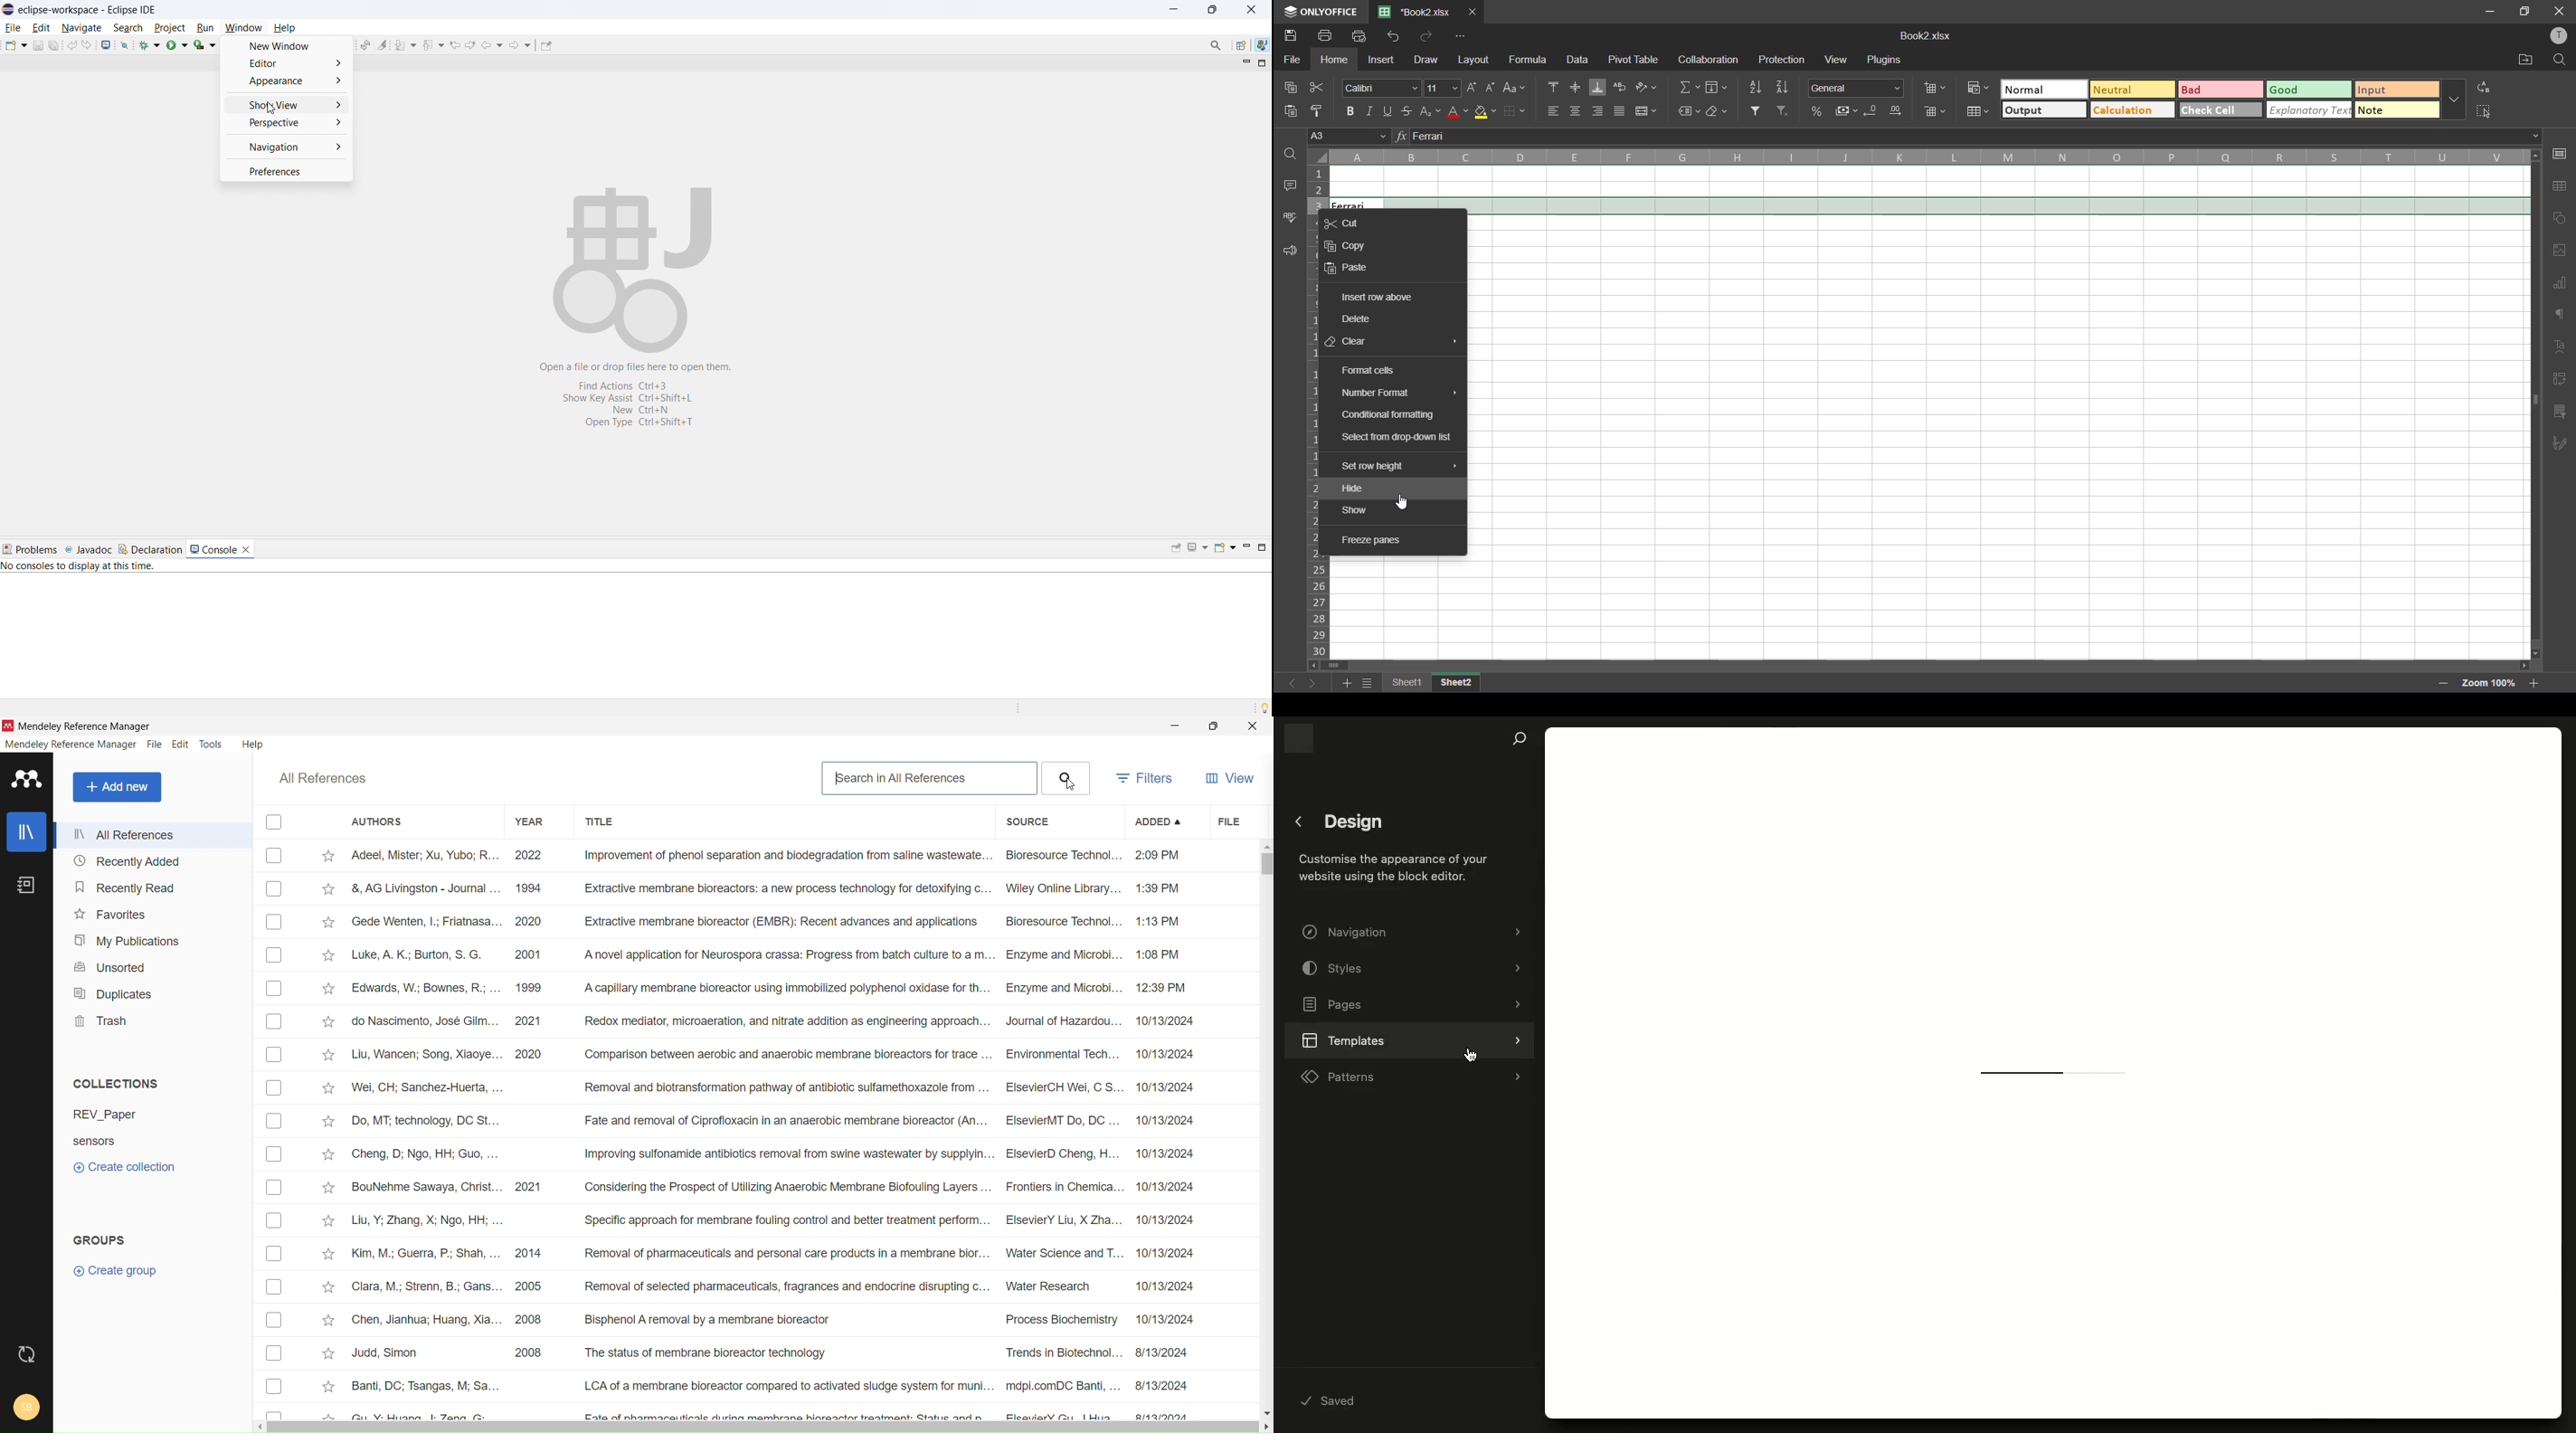  I want to click on feedback, so click(1288, 252).